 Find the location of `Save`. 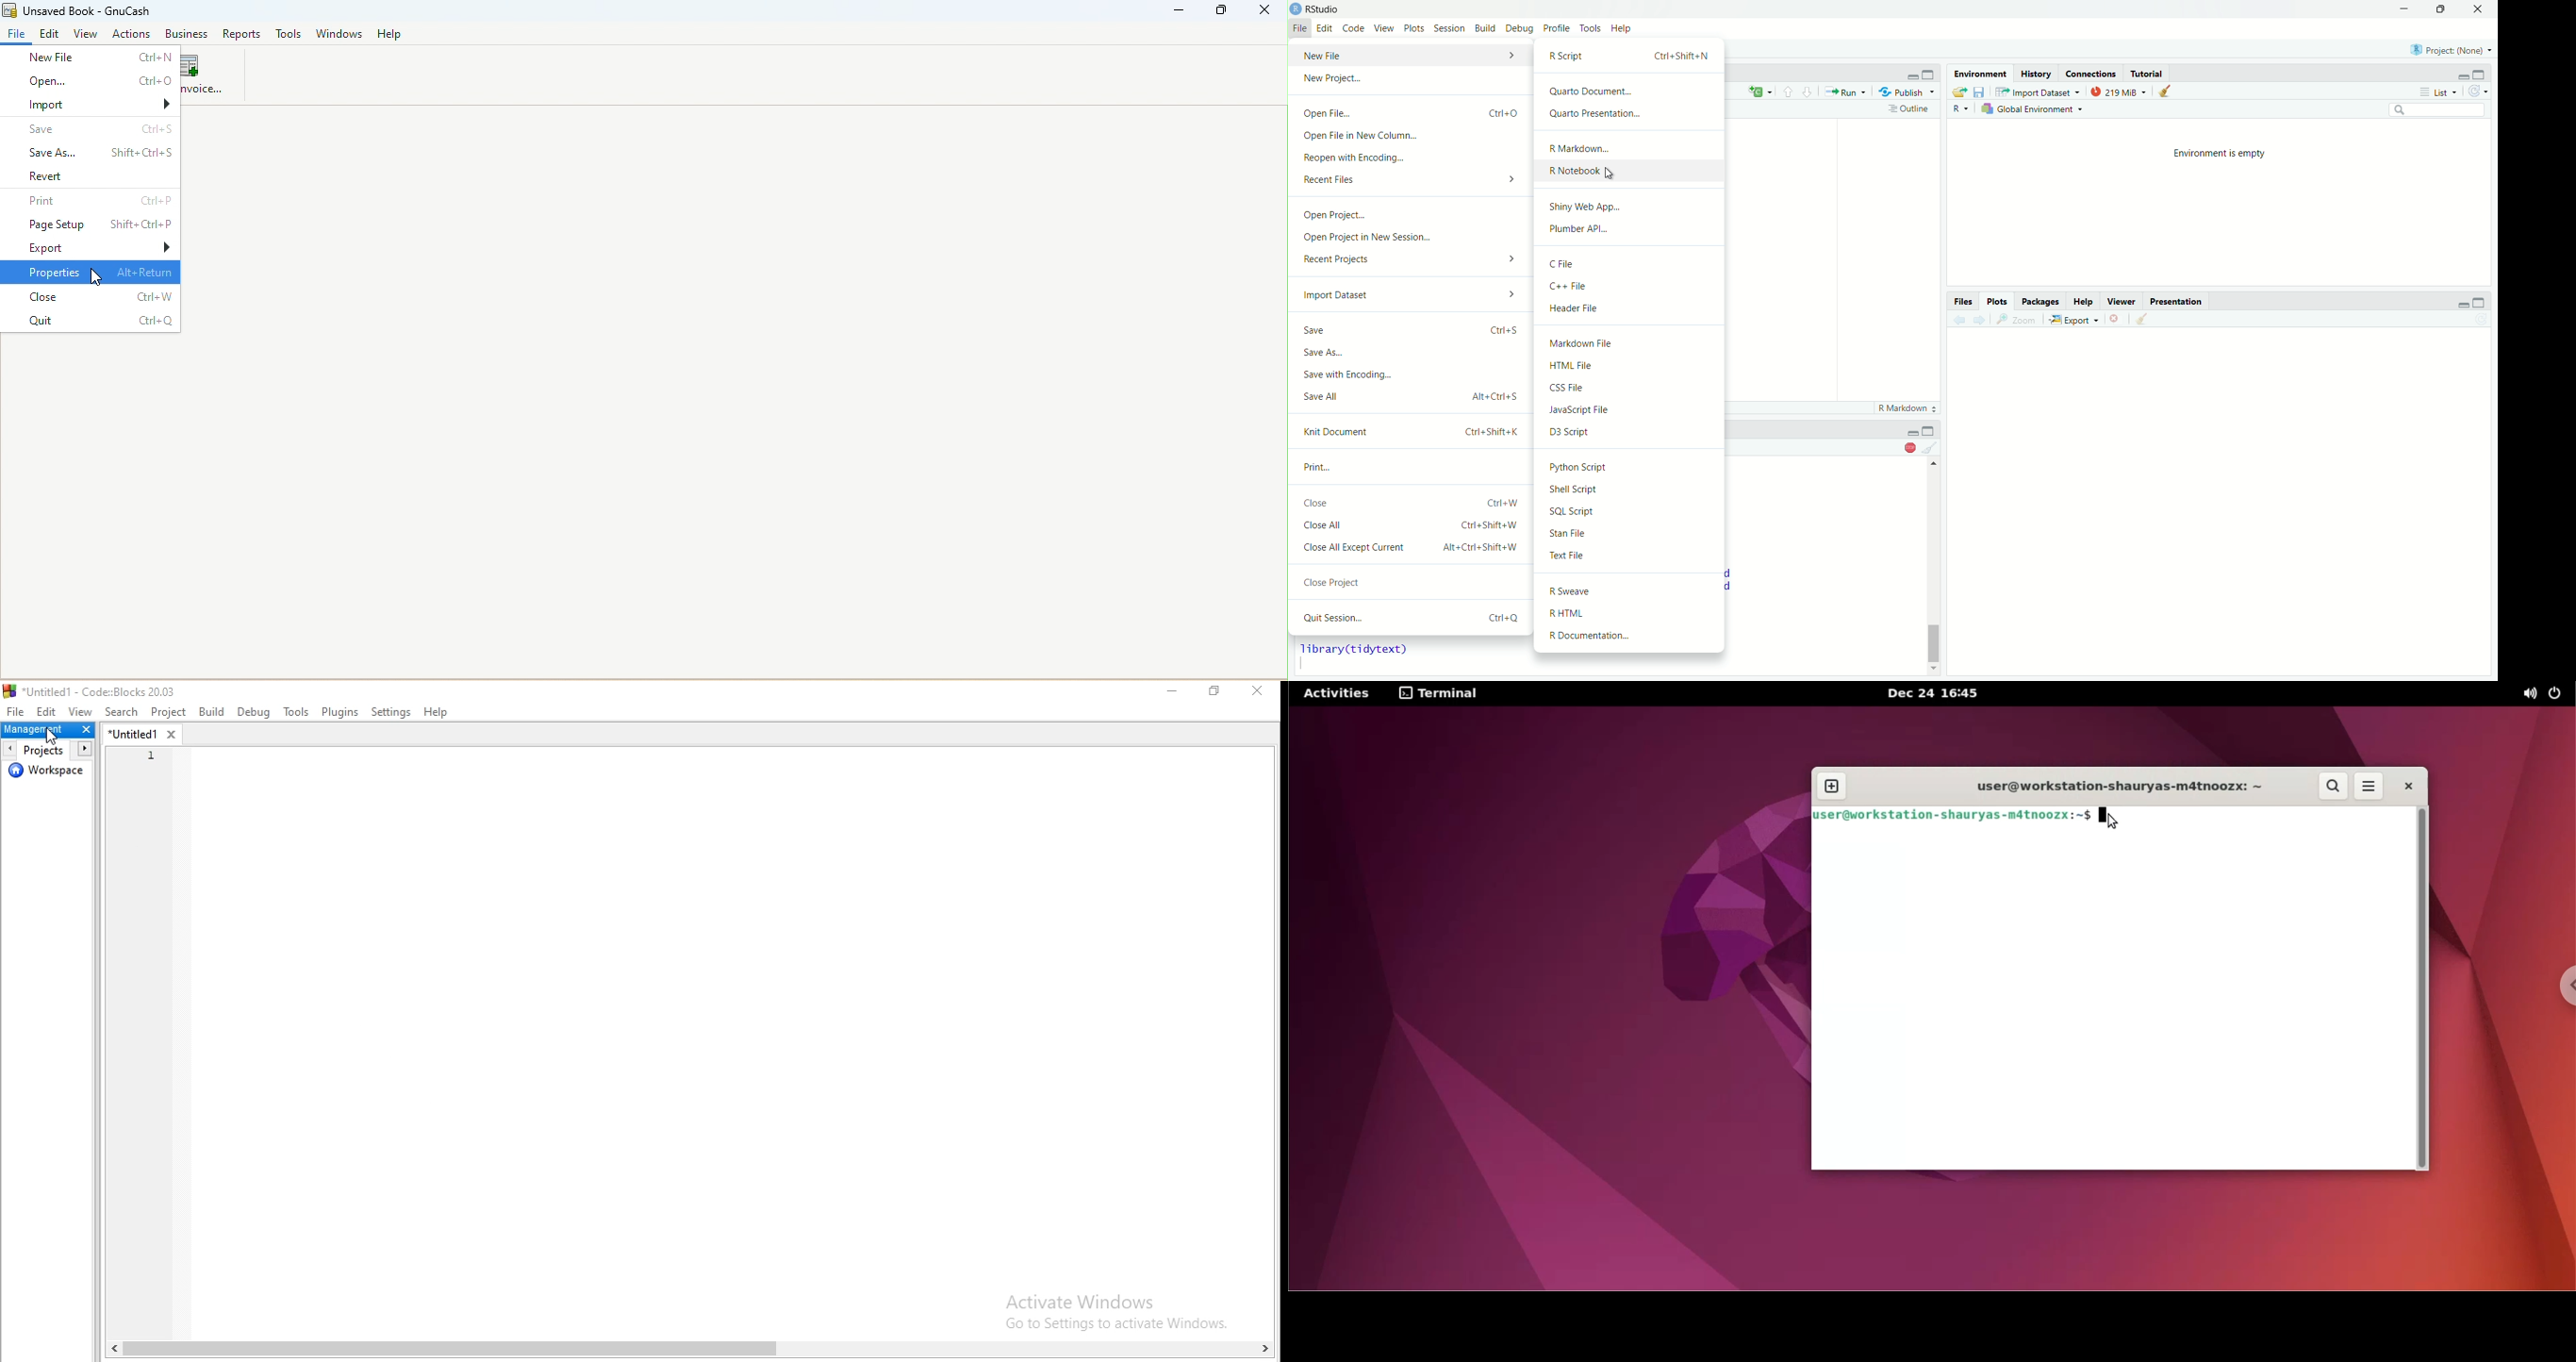

Save is located at coordinates (1412, 328).